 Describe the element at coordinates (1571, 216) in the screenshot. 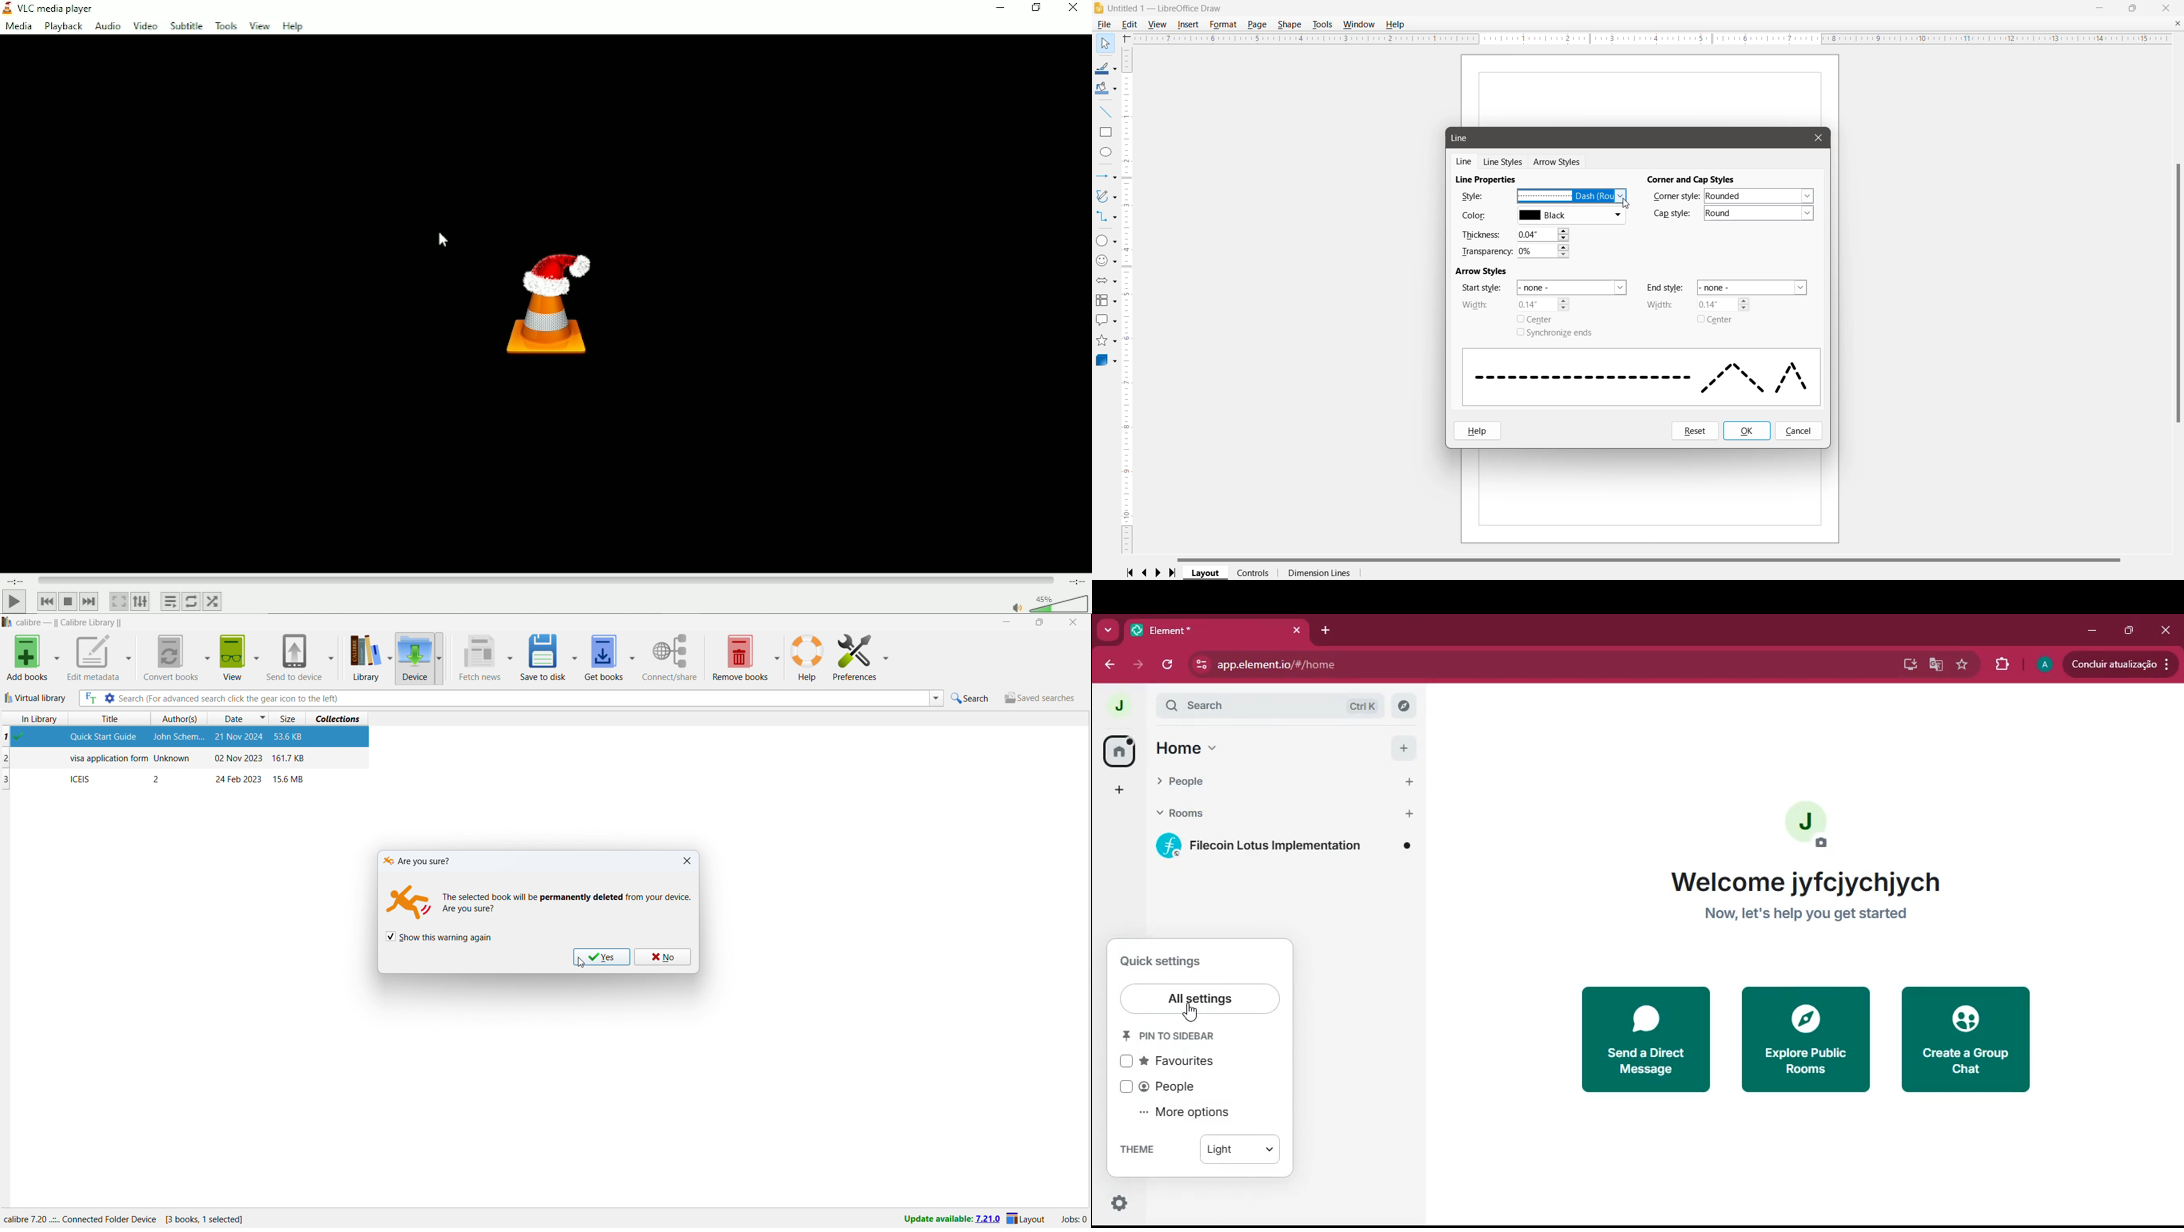

I see `Select the required line color` at that location.